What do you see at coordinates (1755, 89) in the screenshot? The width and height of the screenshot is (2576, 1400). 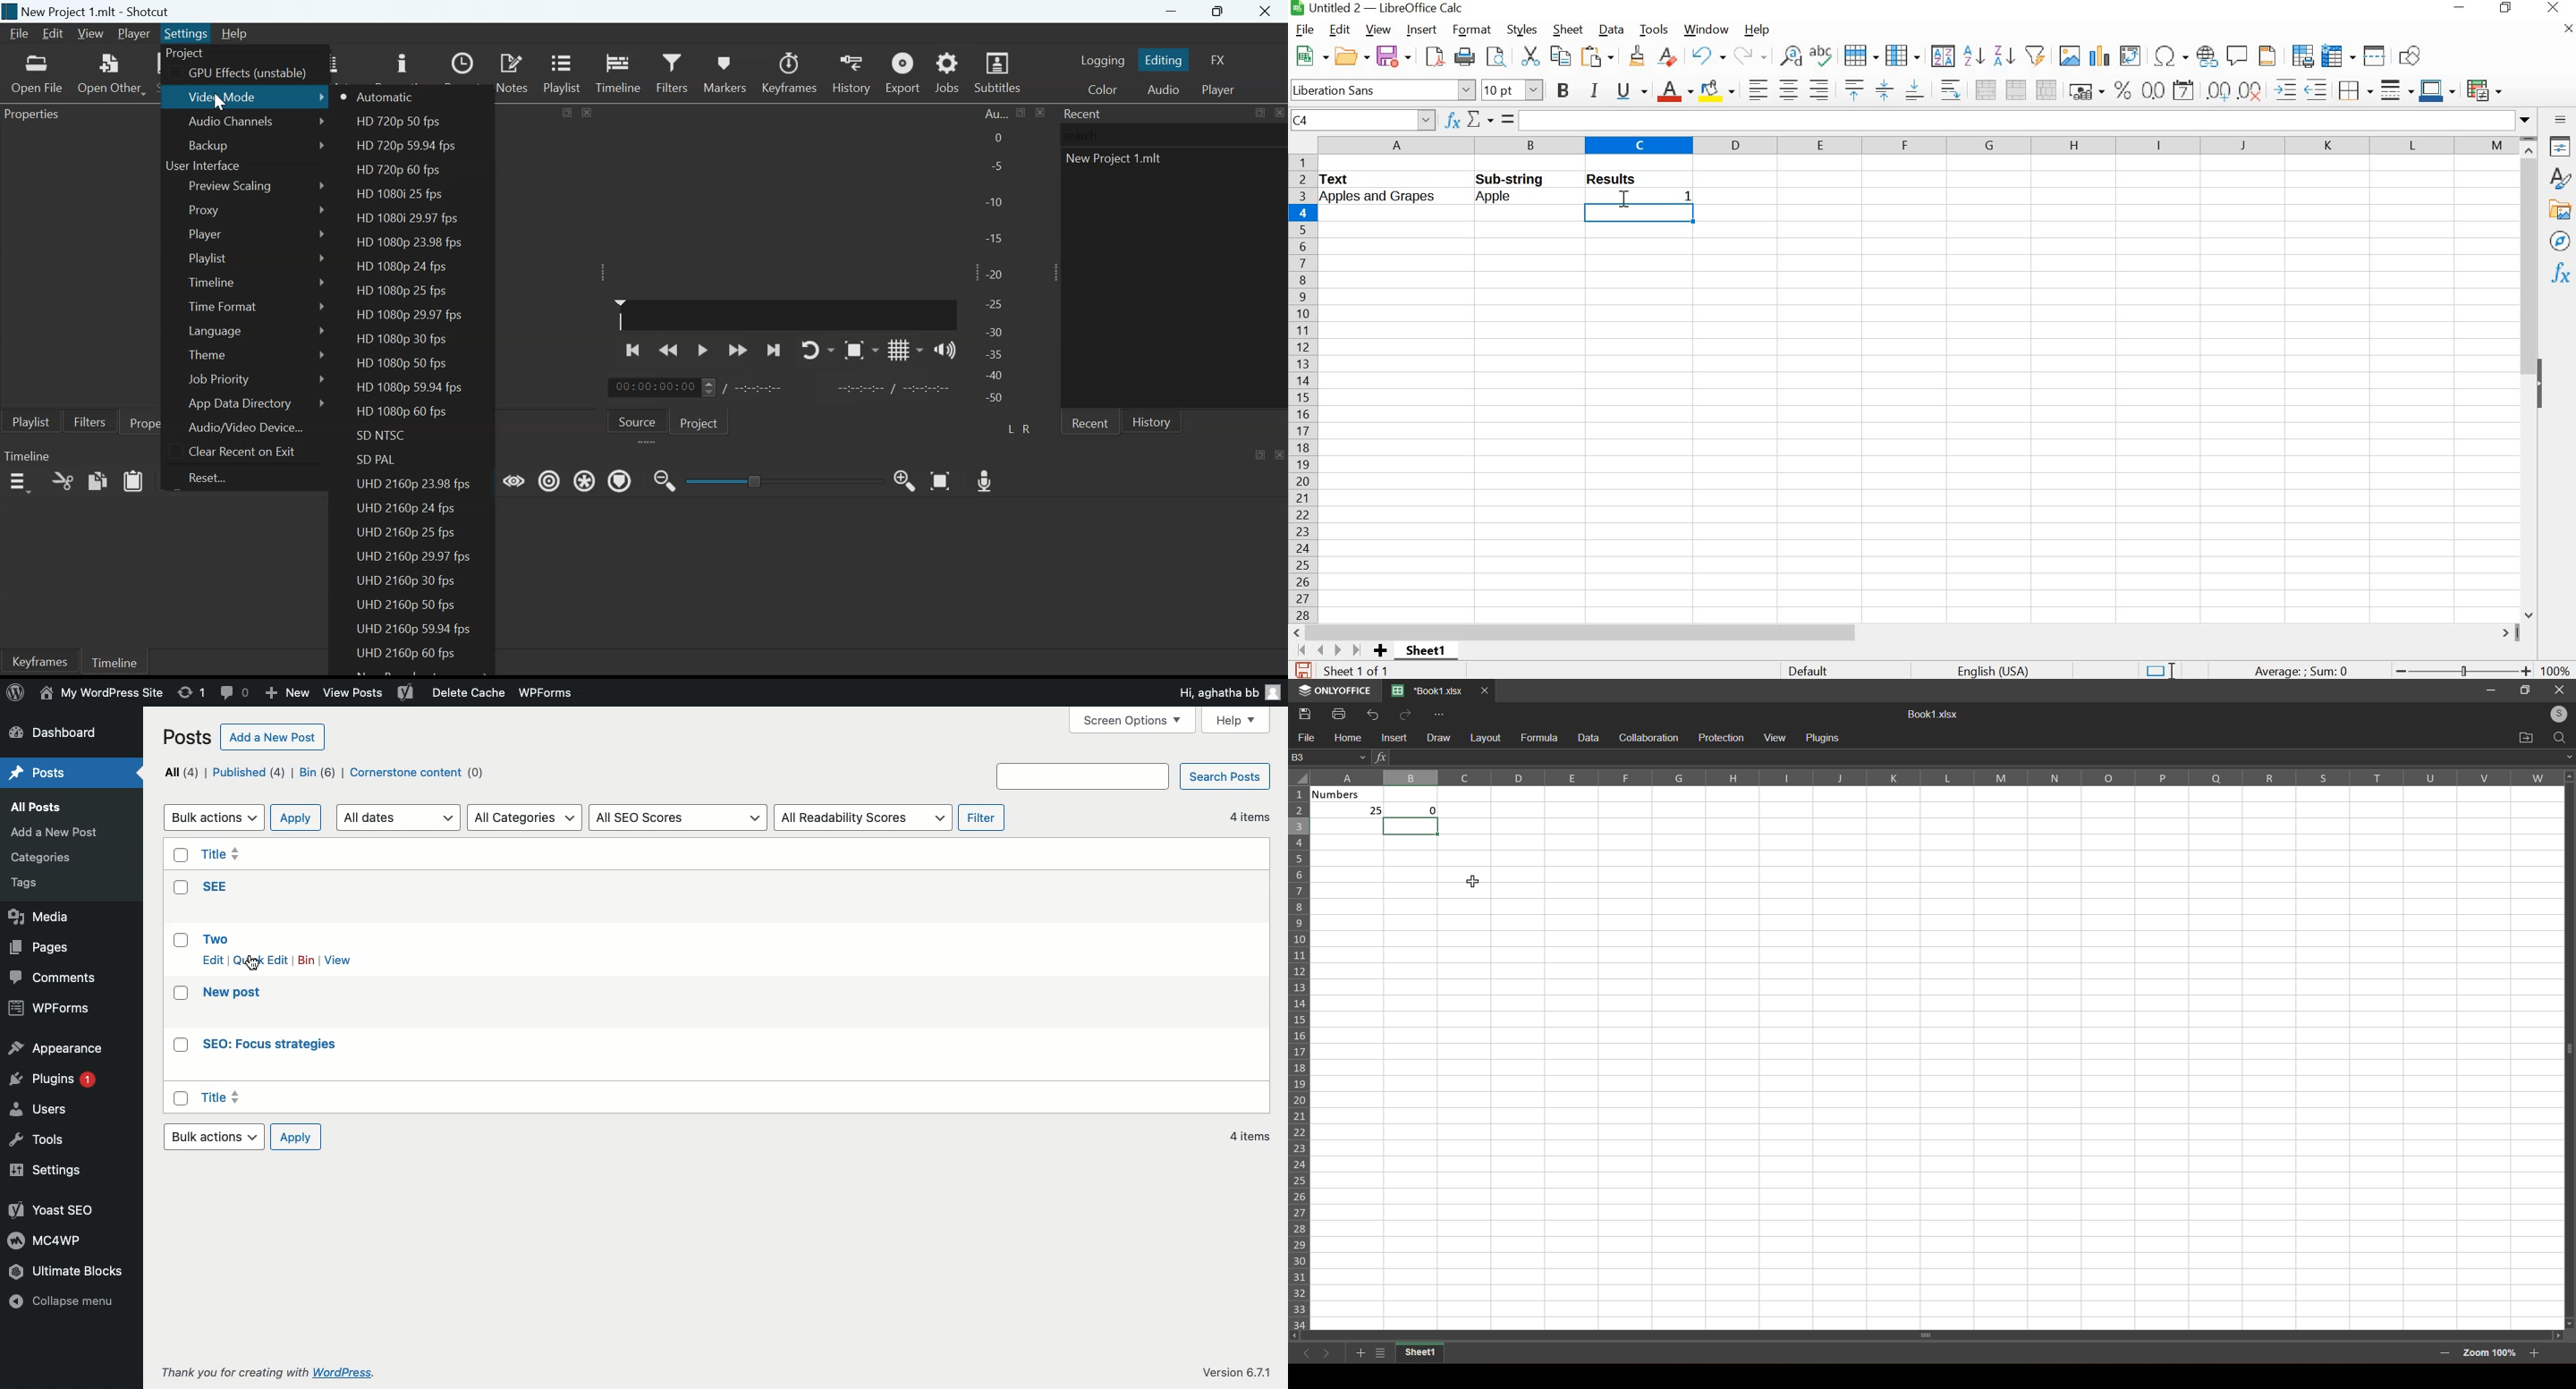 I see `align left` at bounding box center [1755, 89].